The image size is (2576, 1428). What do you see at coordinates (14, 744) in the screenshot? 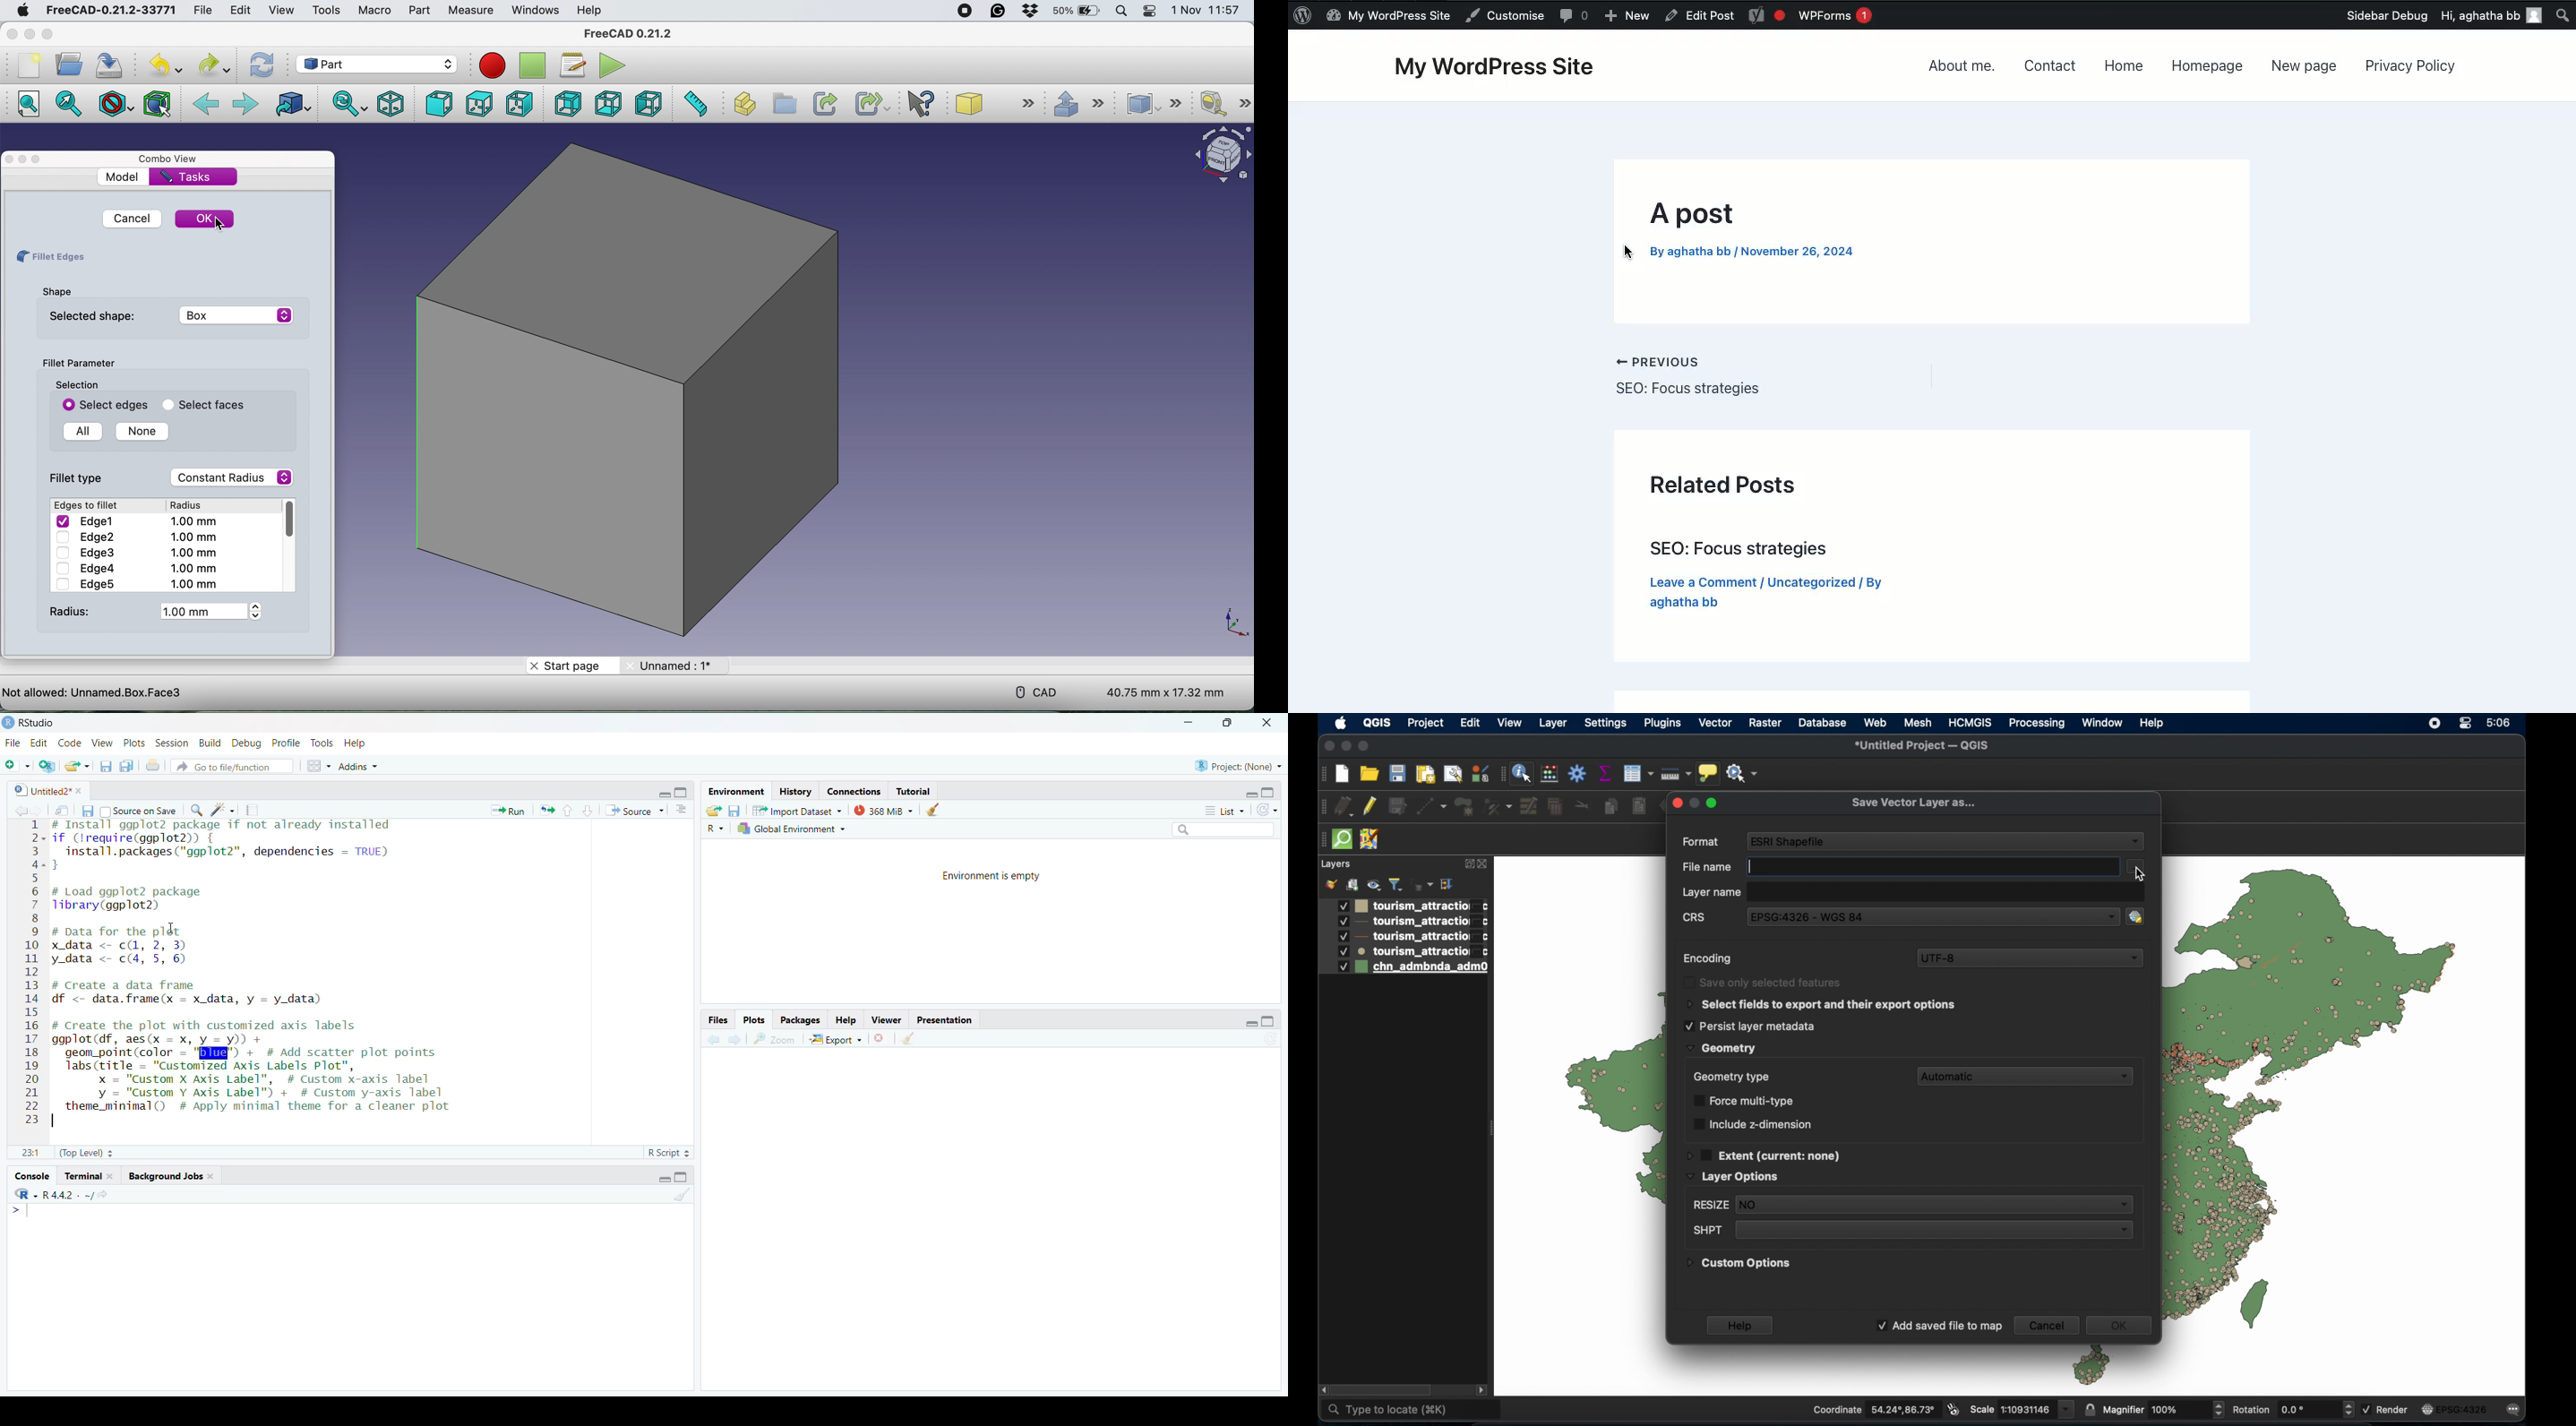
I see `File` at bounding box center [14, 744].